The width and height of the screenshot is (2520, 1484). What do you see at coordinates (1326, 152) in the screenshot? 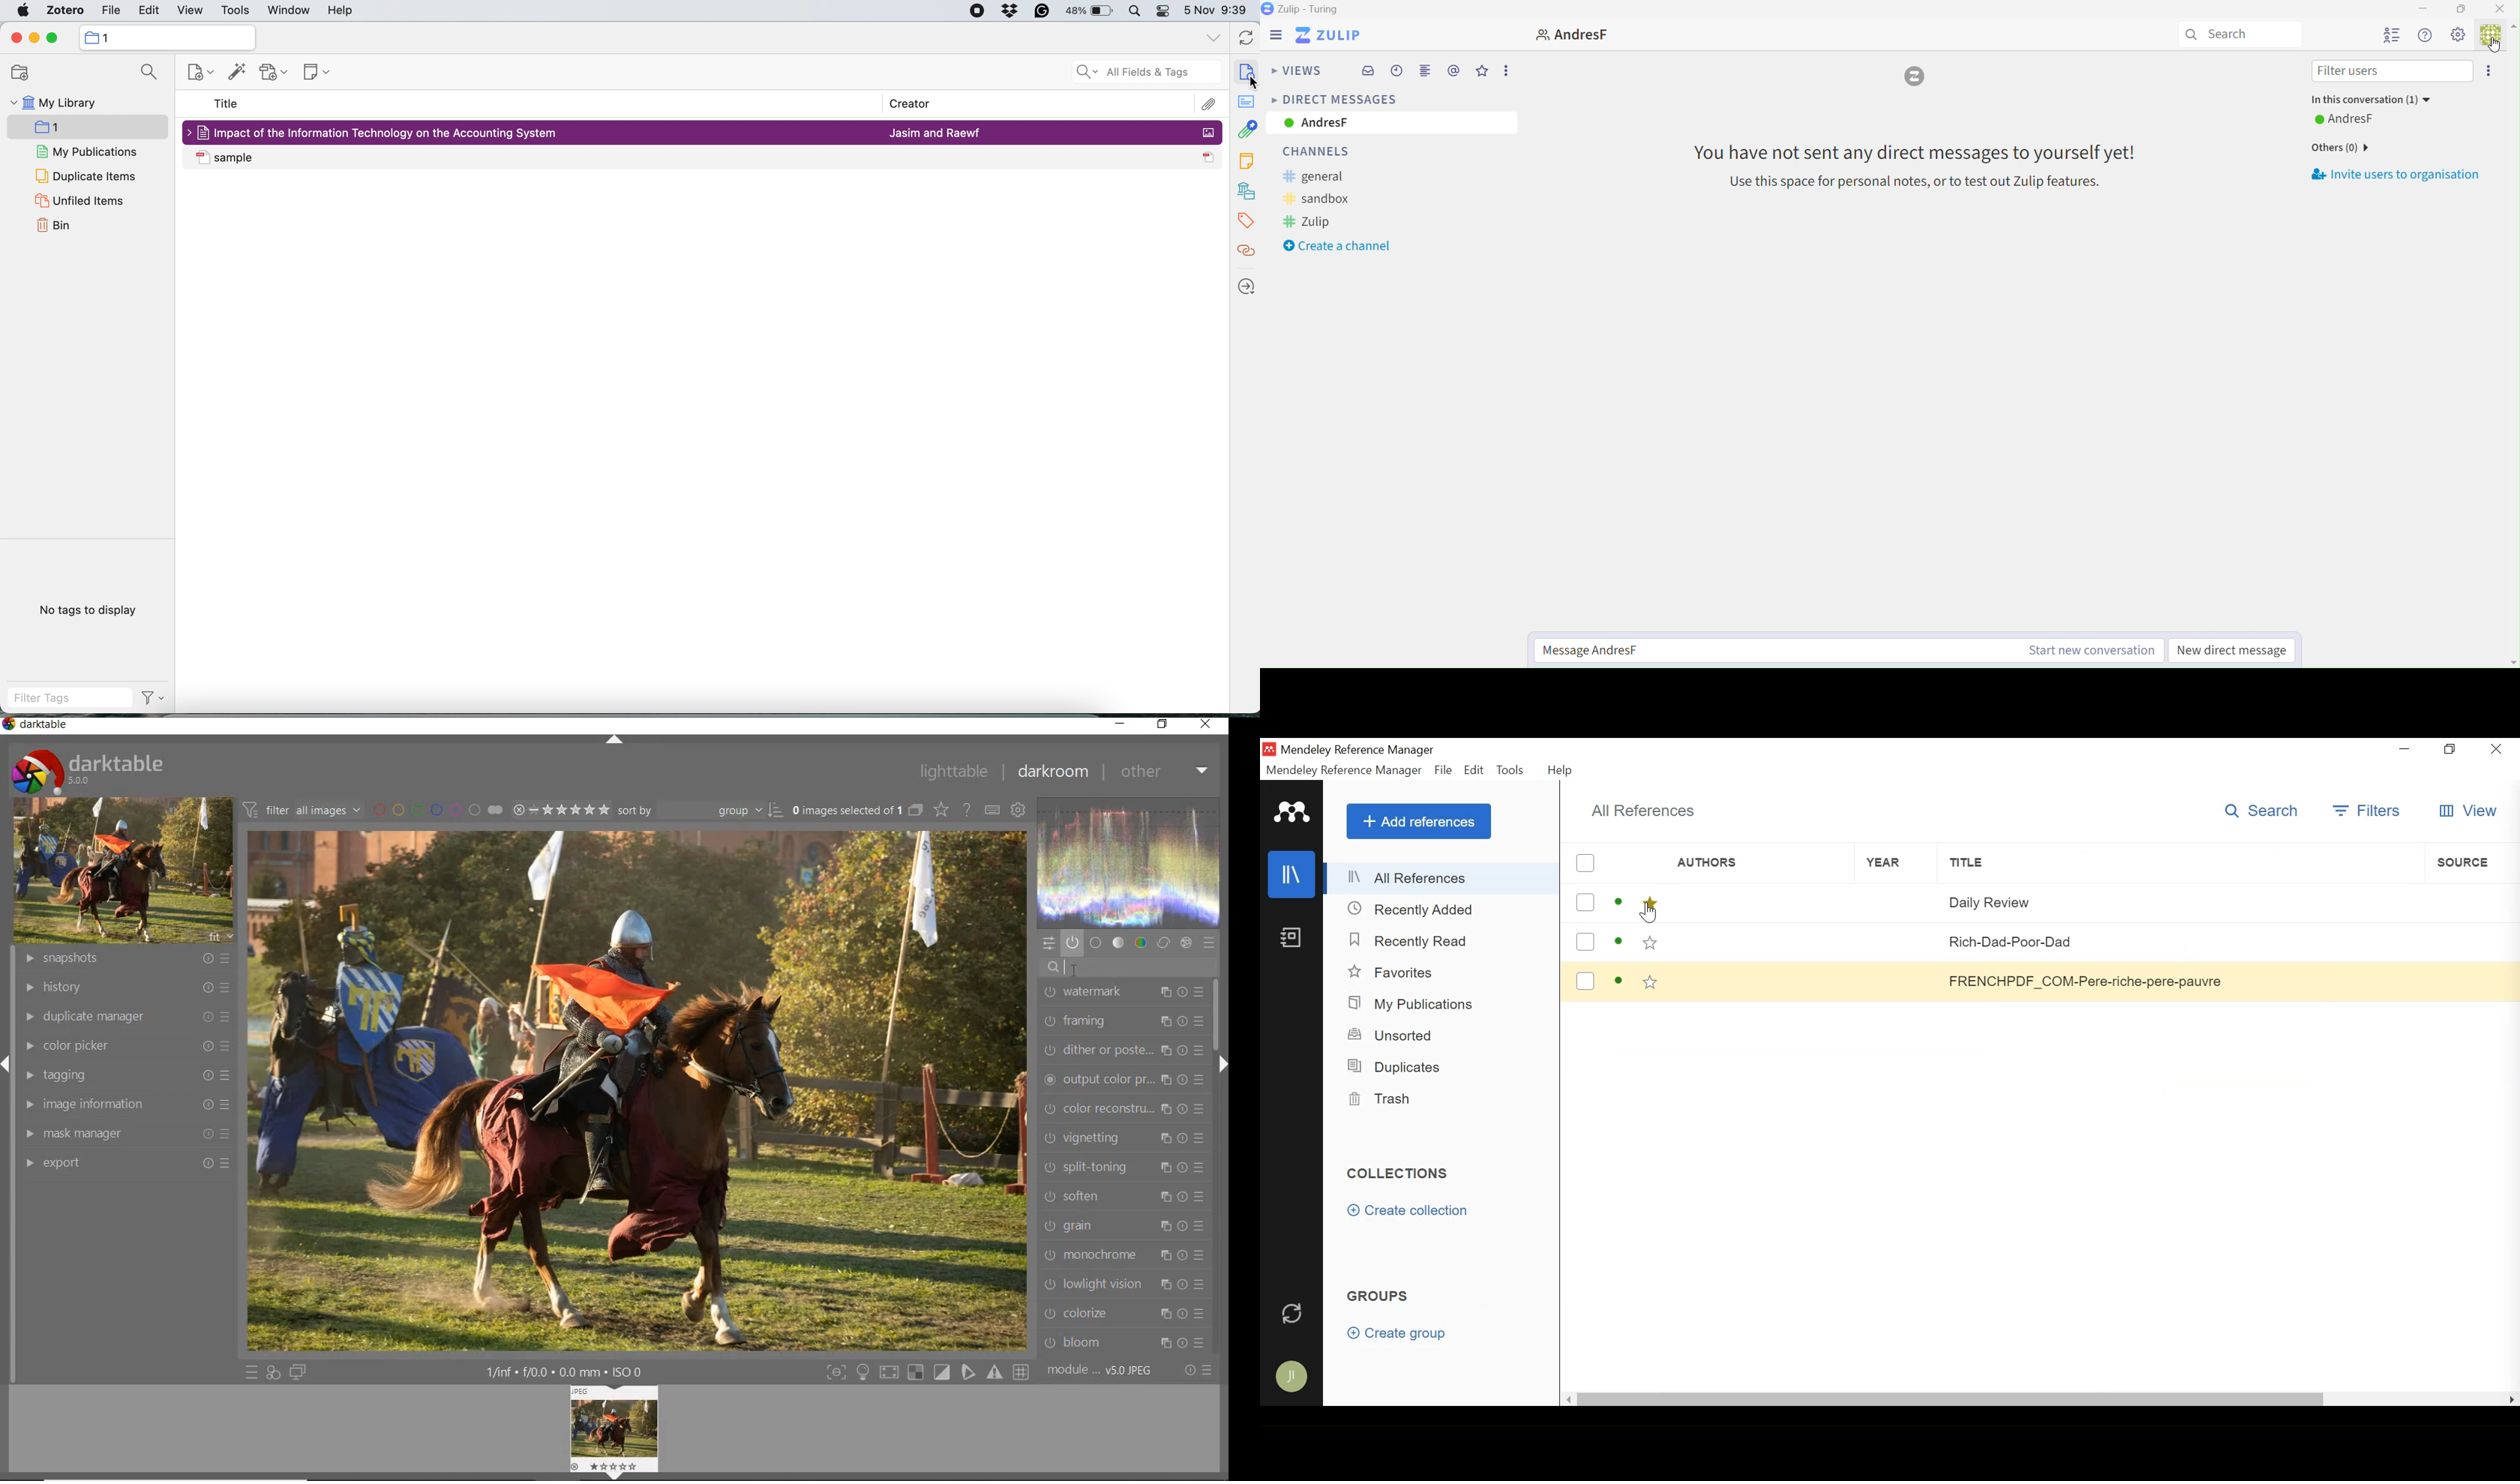
I see `Channels` at bounding box center [1326, 152].